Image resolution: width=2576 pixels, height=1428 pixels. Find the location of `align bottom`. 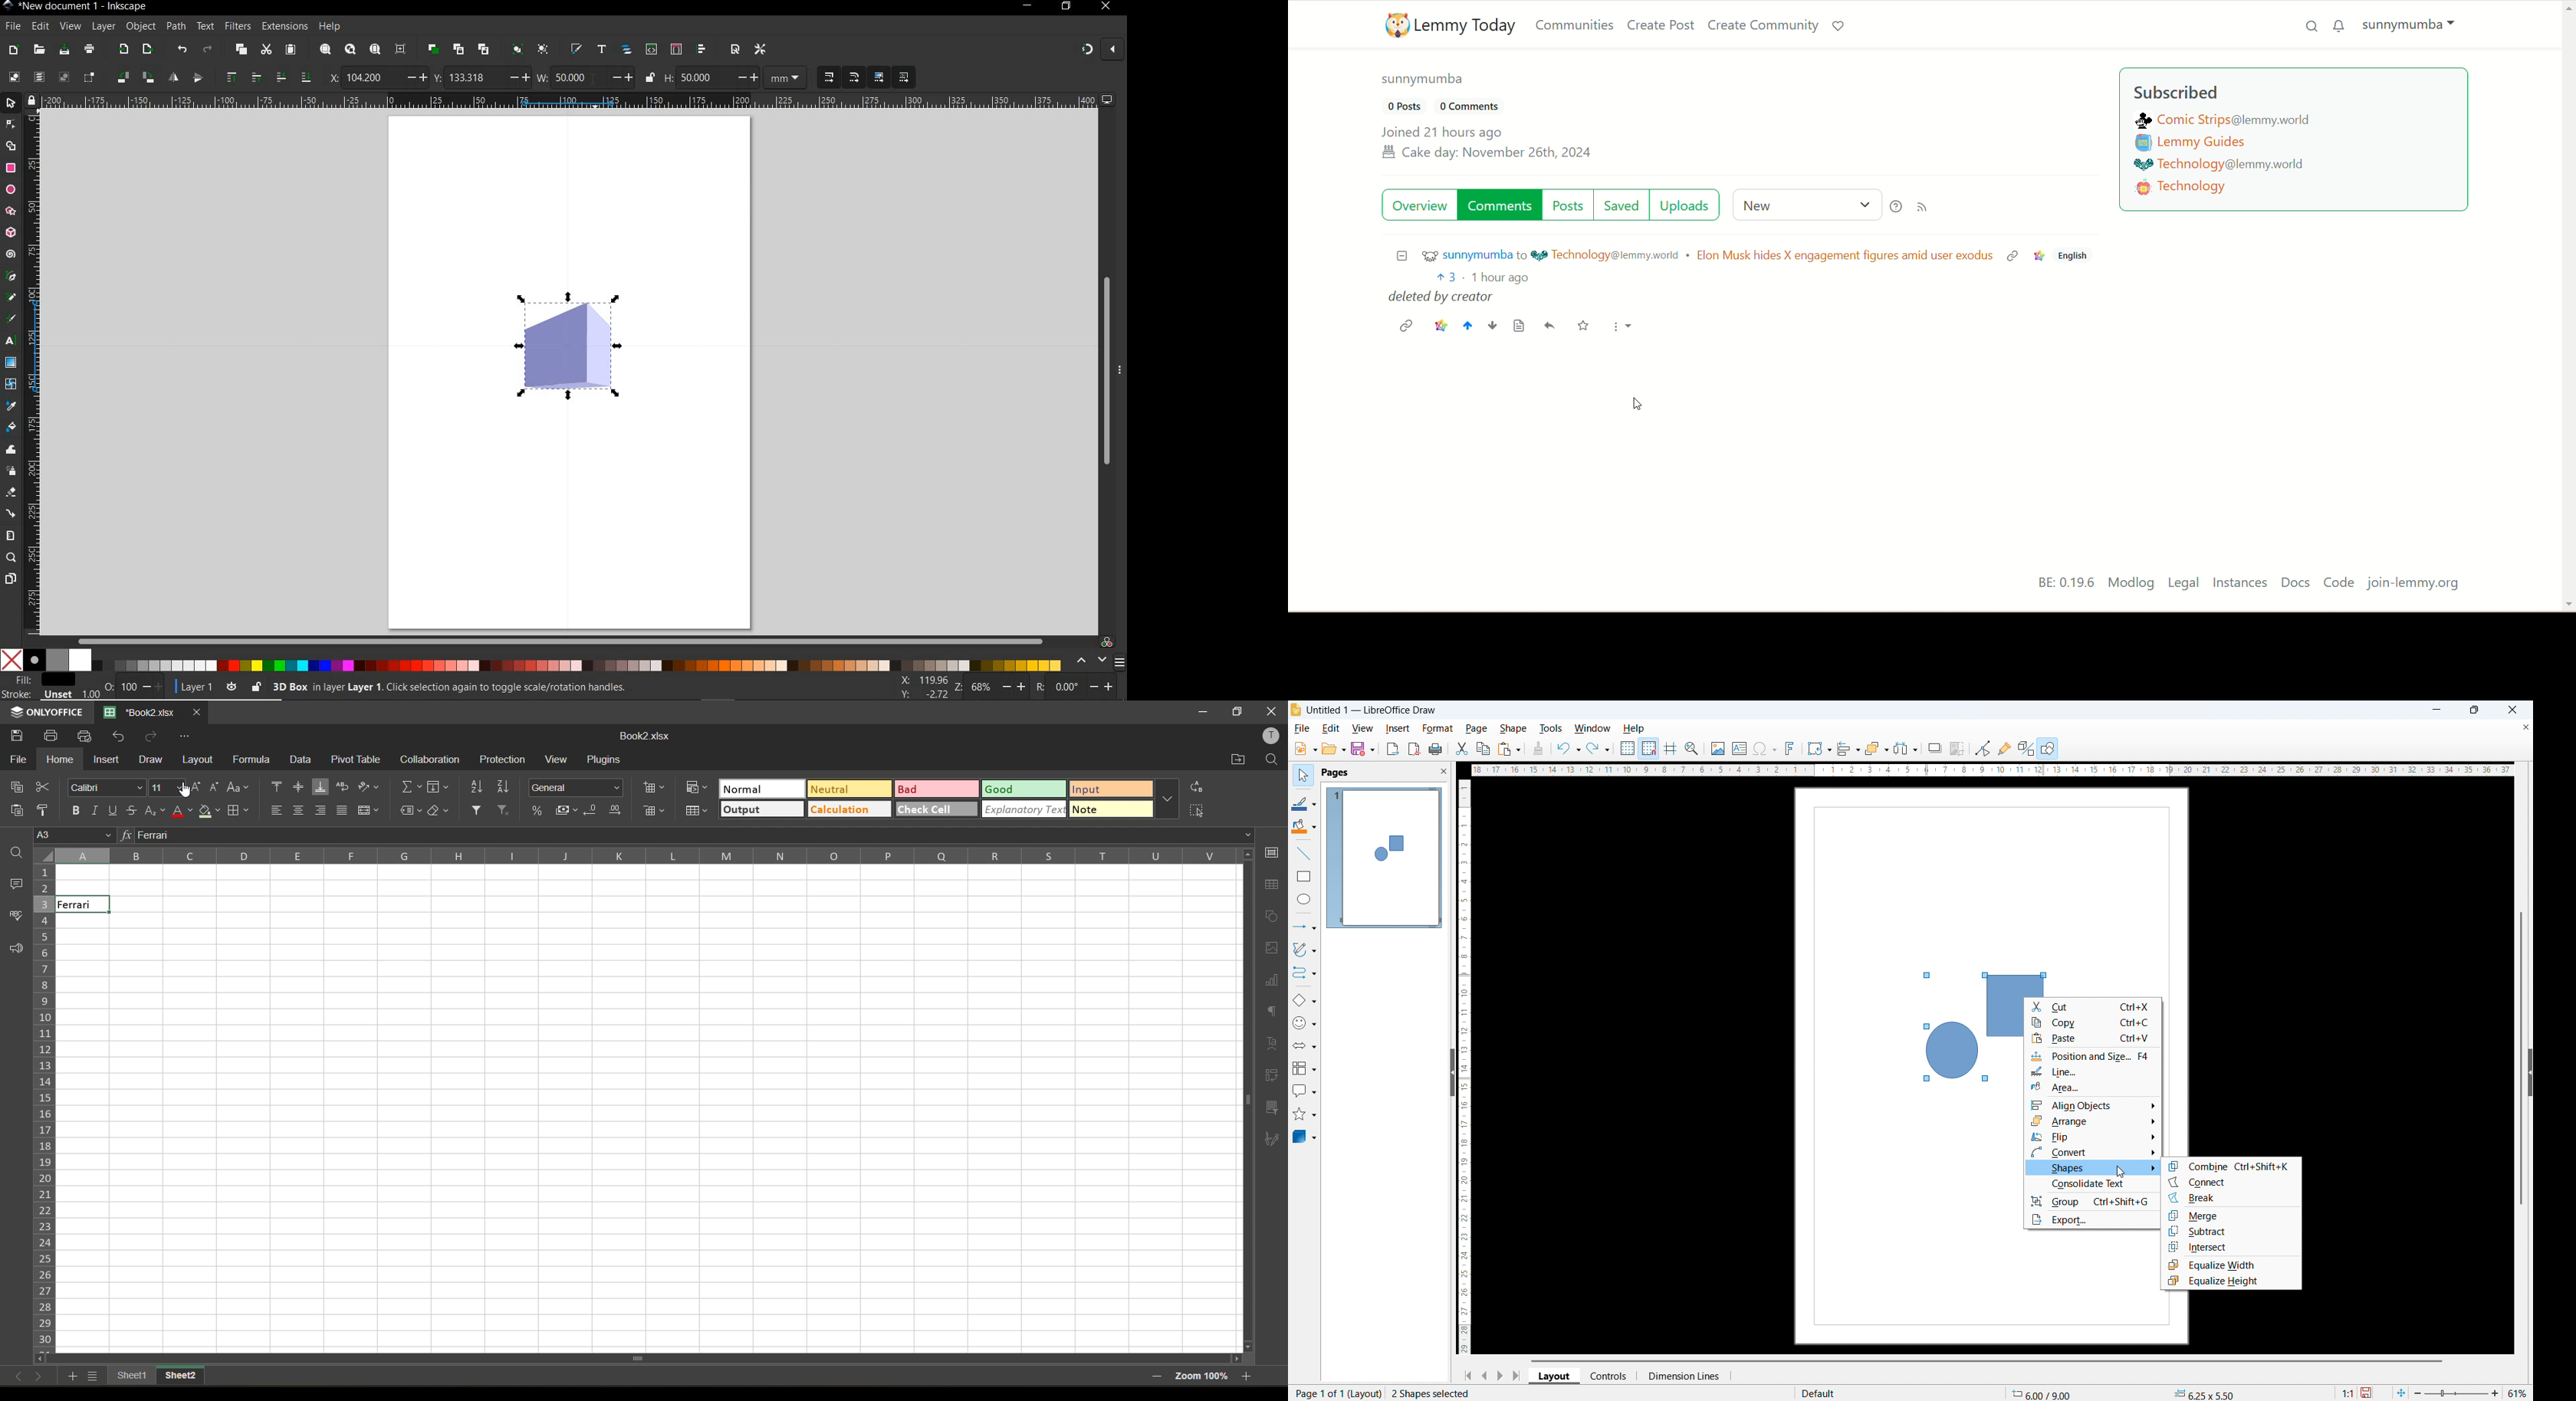

align bottom is located at coordinates (323, 786).